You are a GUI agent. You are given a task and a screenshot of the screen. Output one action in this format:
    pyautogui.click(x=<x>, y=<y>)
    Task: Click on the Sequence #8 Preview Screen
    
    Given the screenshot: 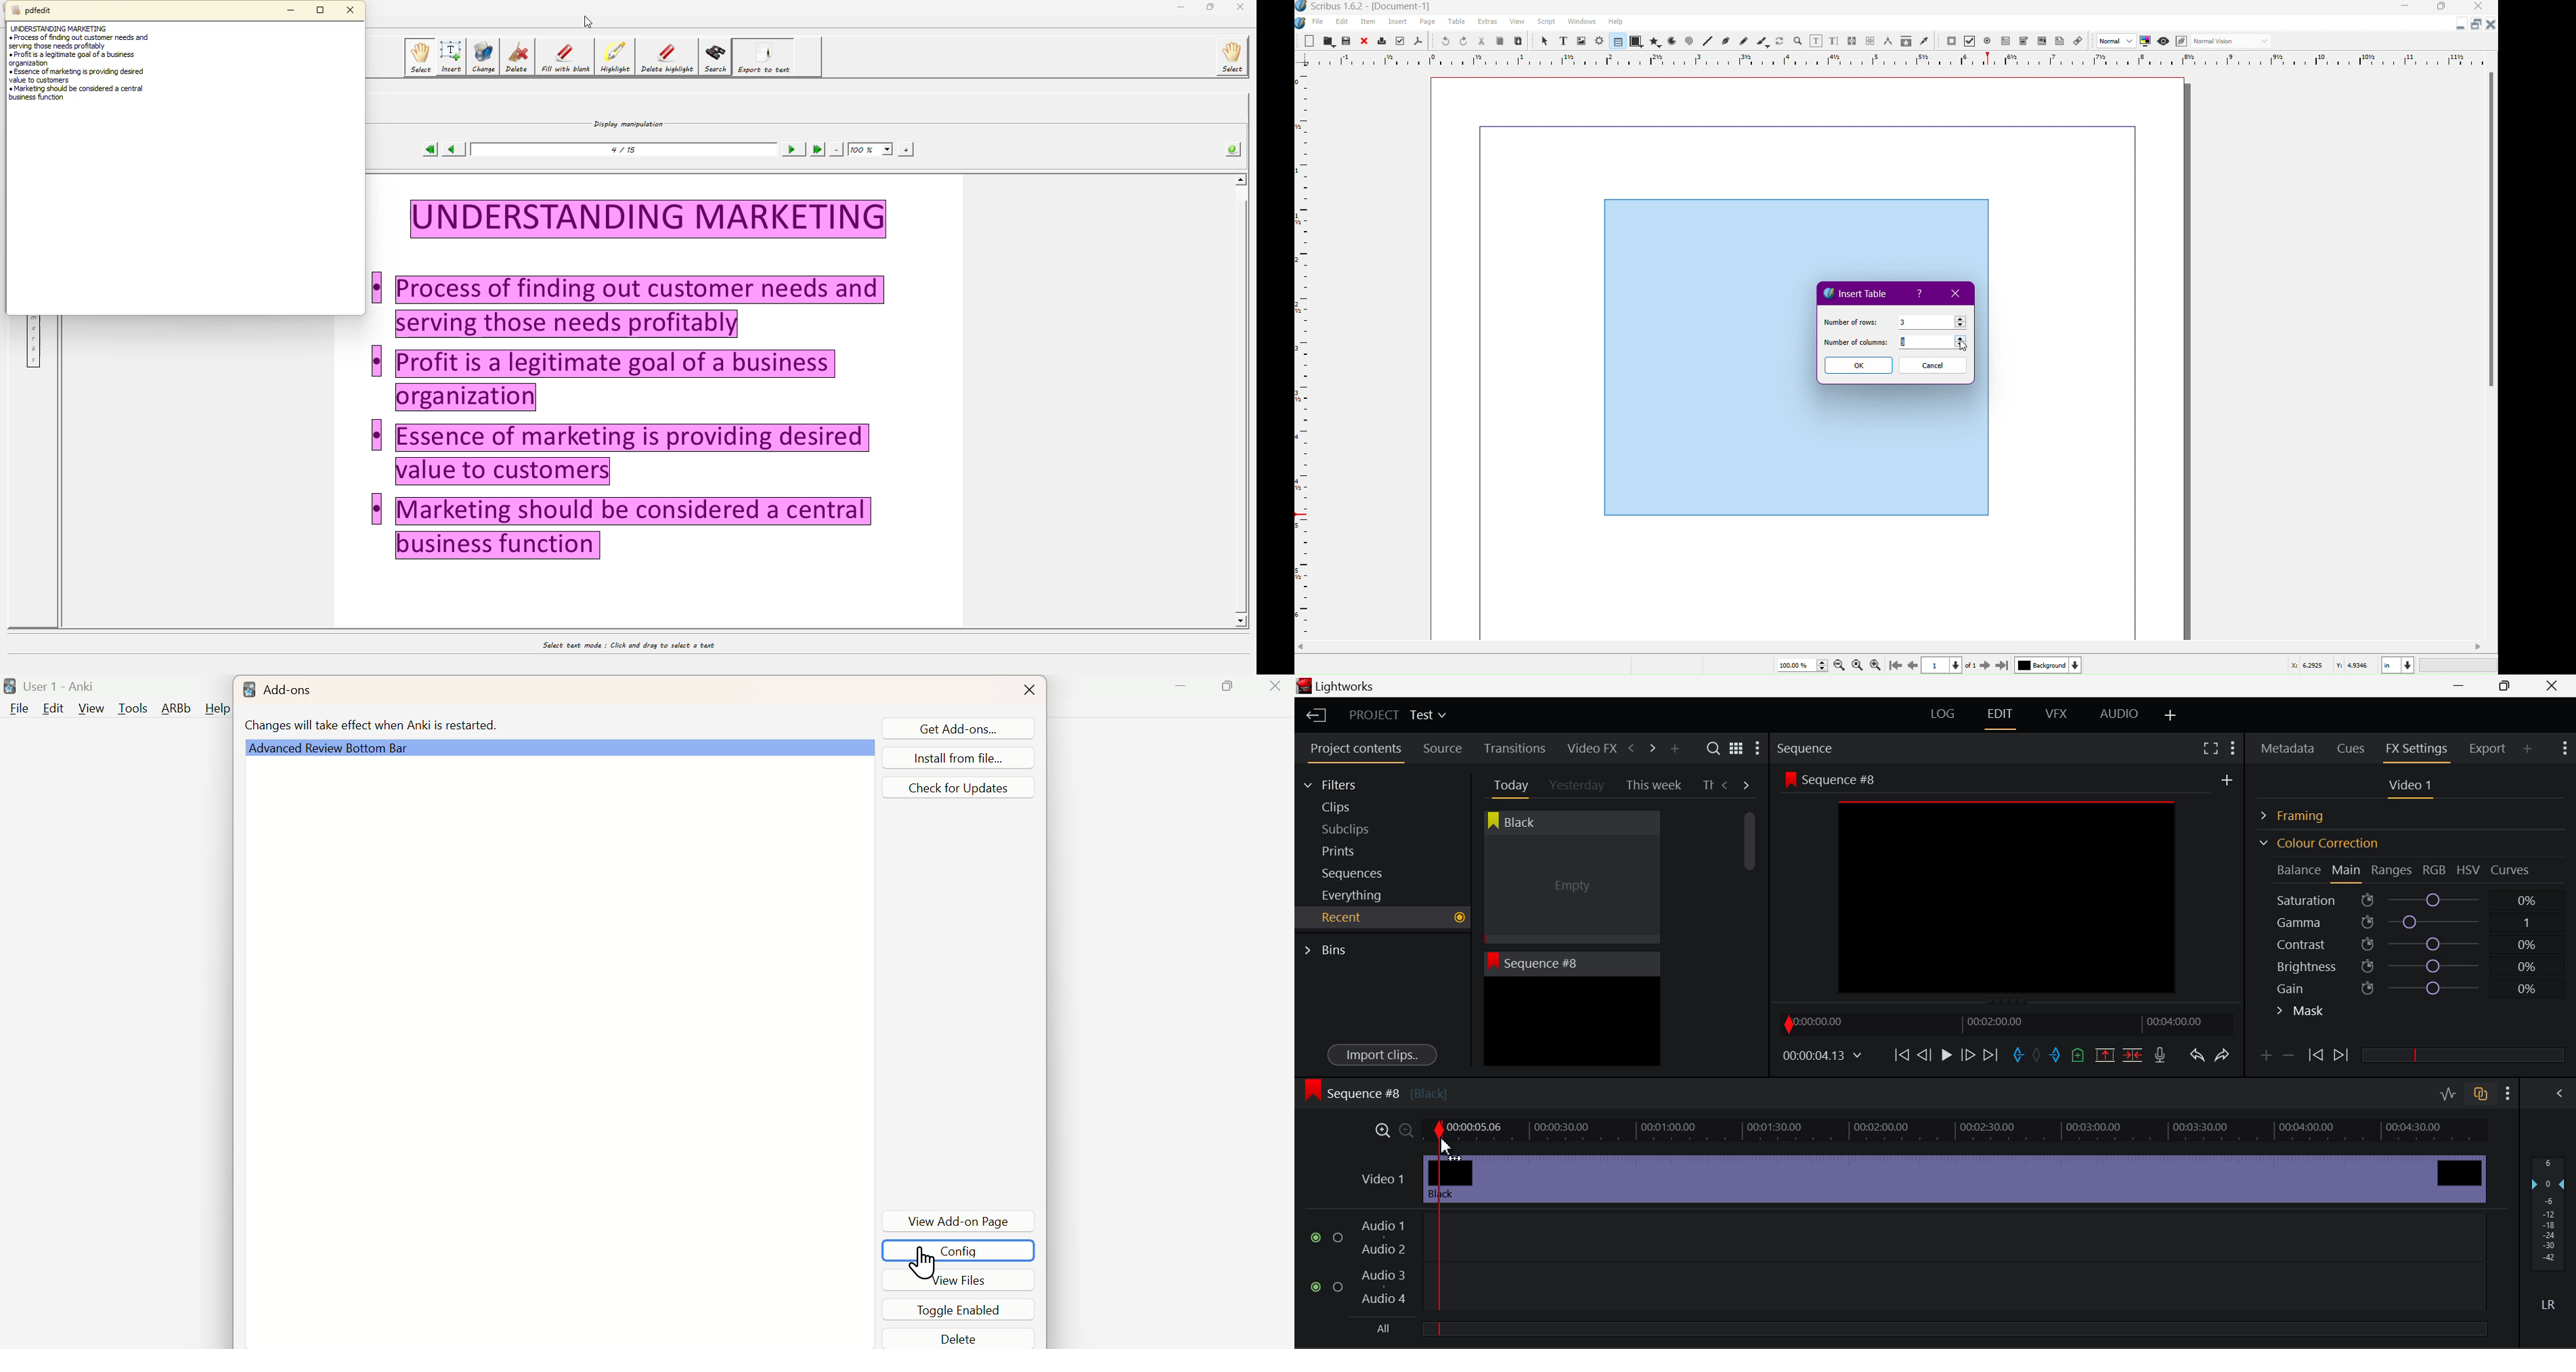 What is the action you would take?
    pyautogui.click(x=2007, y=886)
    